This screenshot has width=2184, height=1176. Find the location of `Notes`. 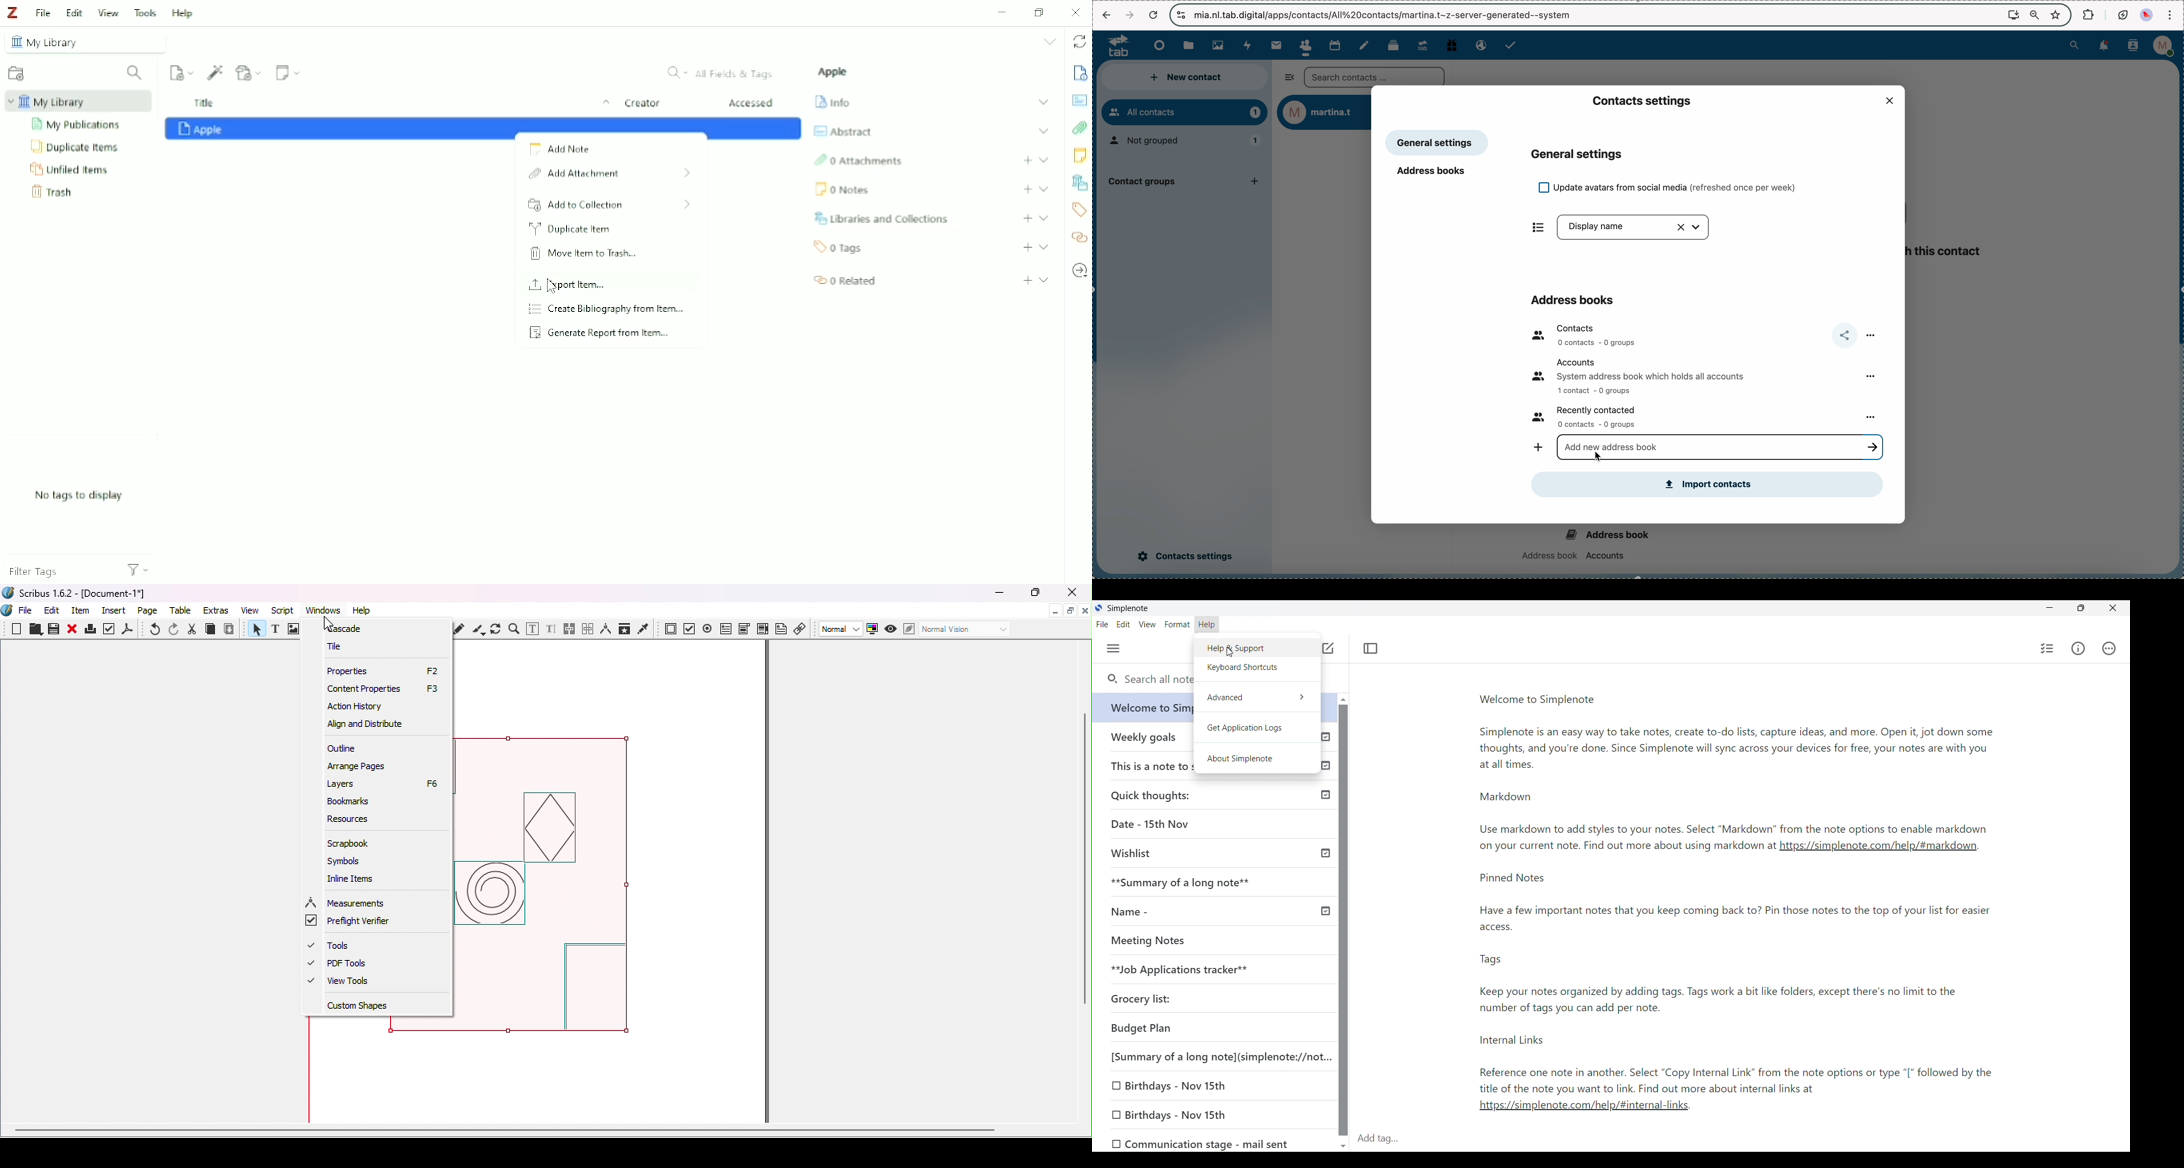

Notes is located at coordinates (843, 191).